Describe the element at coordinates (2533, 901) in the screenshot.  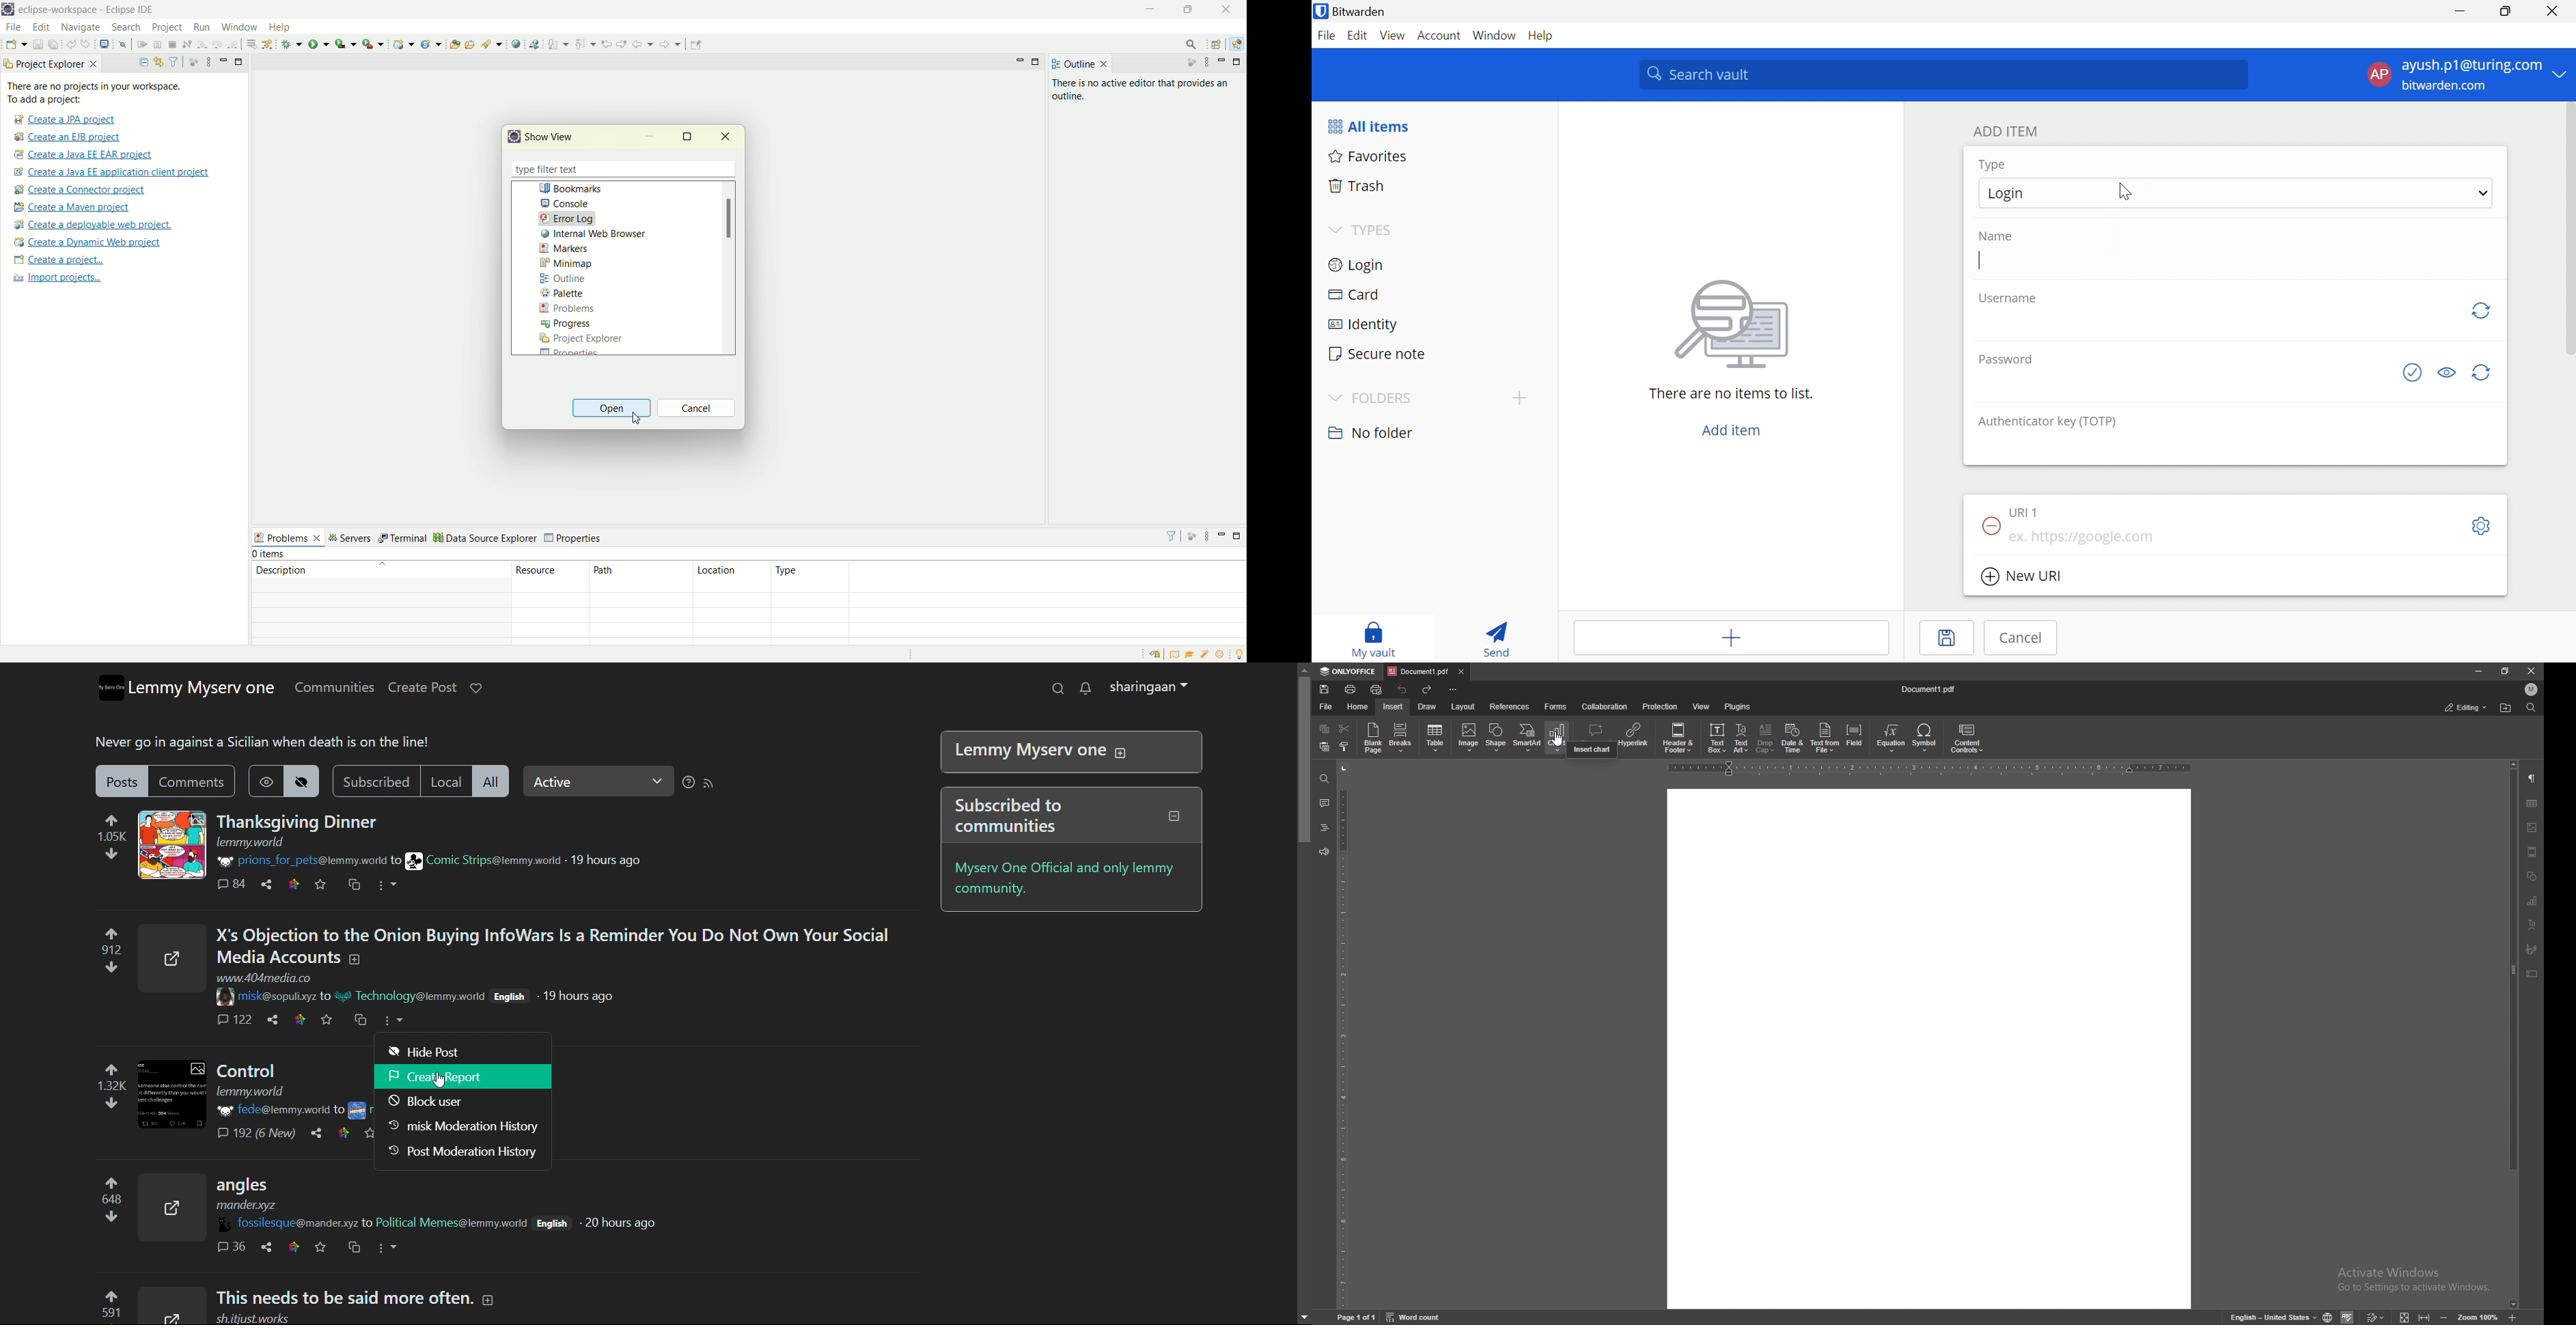
I see `chart` at that location.